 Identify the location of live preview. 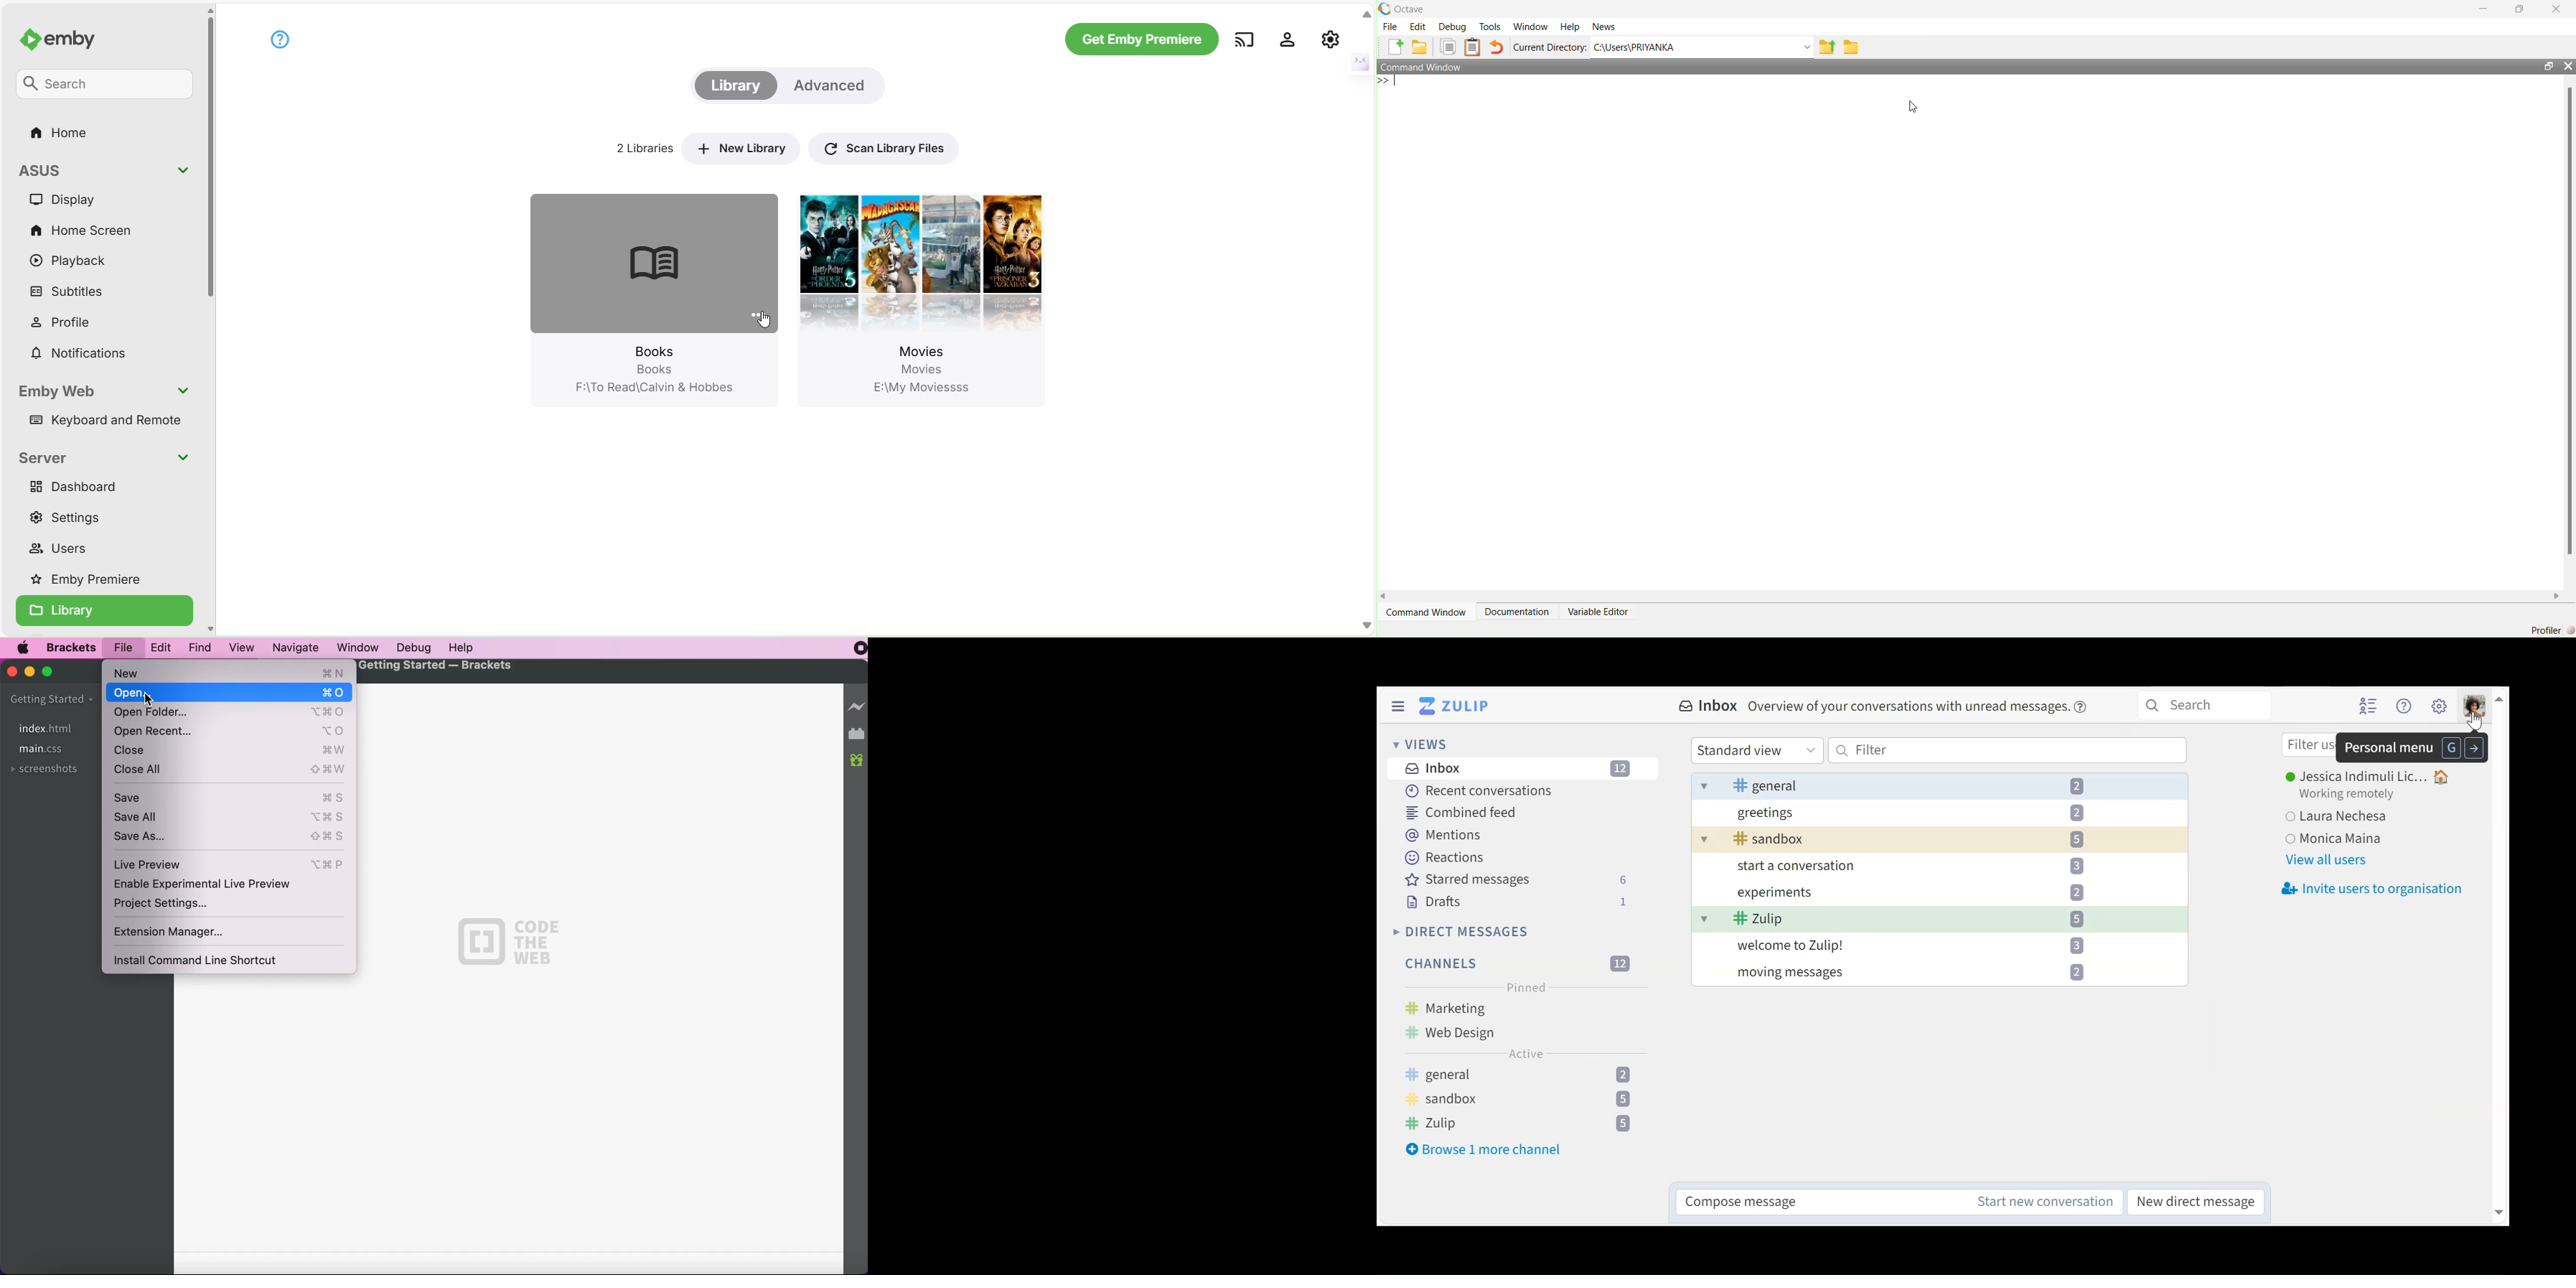
(230, 863).